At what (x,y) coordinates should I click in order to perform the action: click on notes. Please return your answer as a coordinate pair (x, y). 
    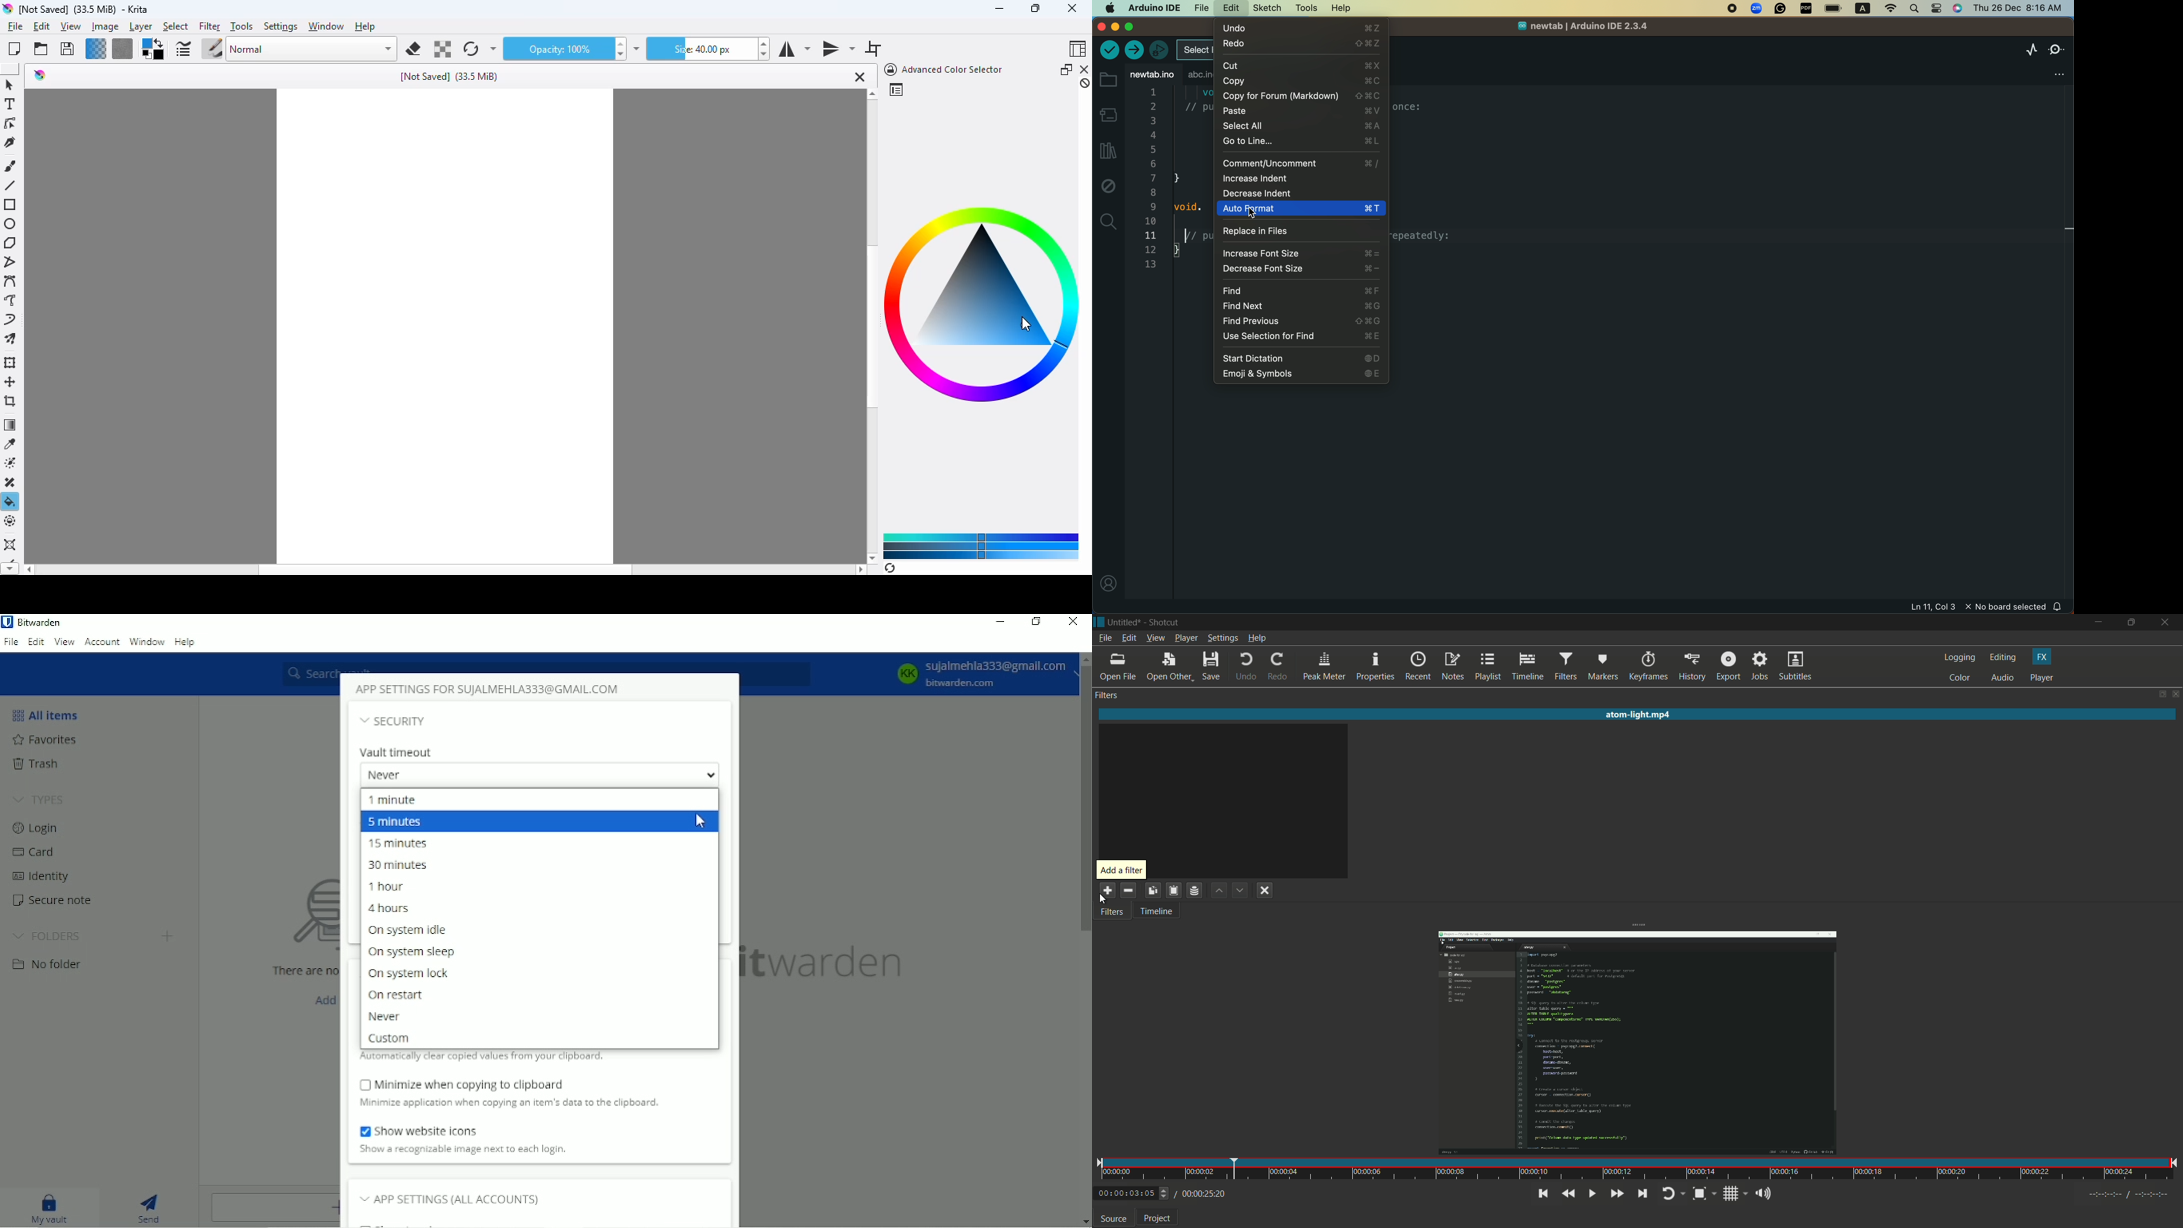
    Looking at the image, I should click on (1454, 667).